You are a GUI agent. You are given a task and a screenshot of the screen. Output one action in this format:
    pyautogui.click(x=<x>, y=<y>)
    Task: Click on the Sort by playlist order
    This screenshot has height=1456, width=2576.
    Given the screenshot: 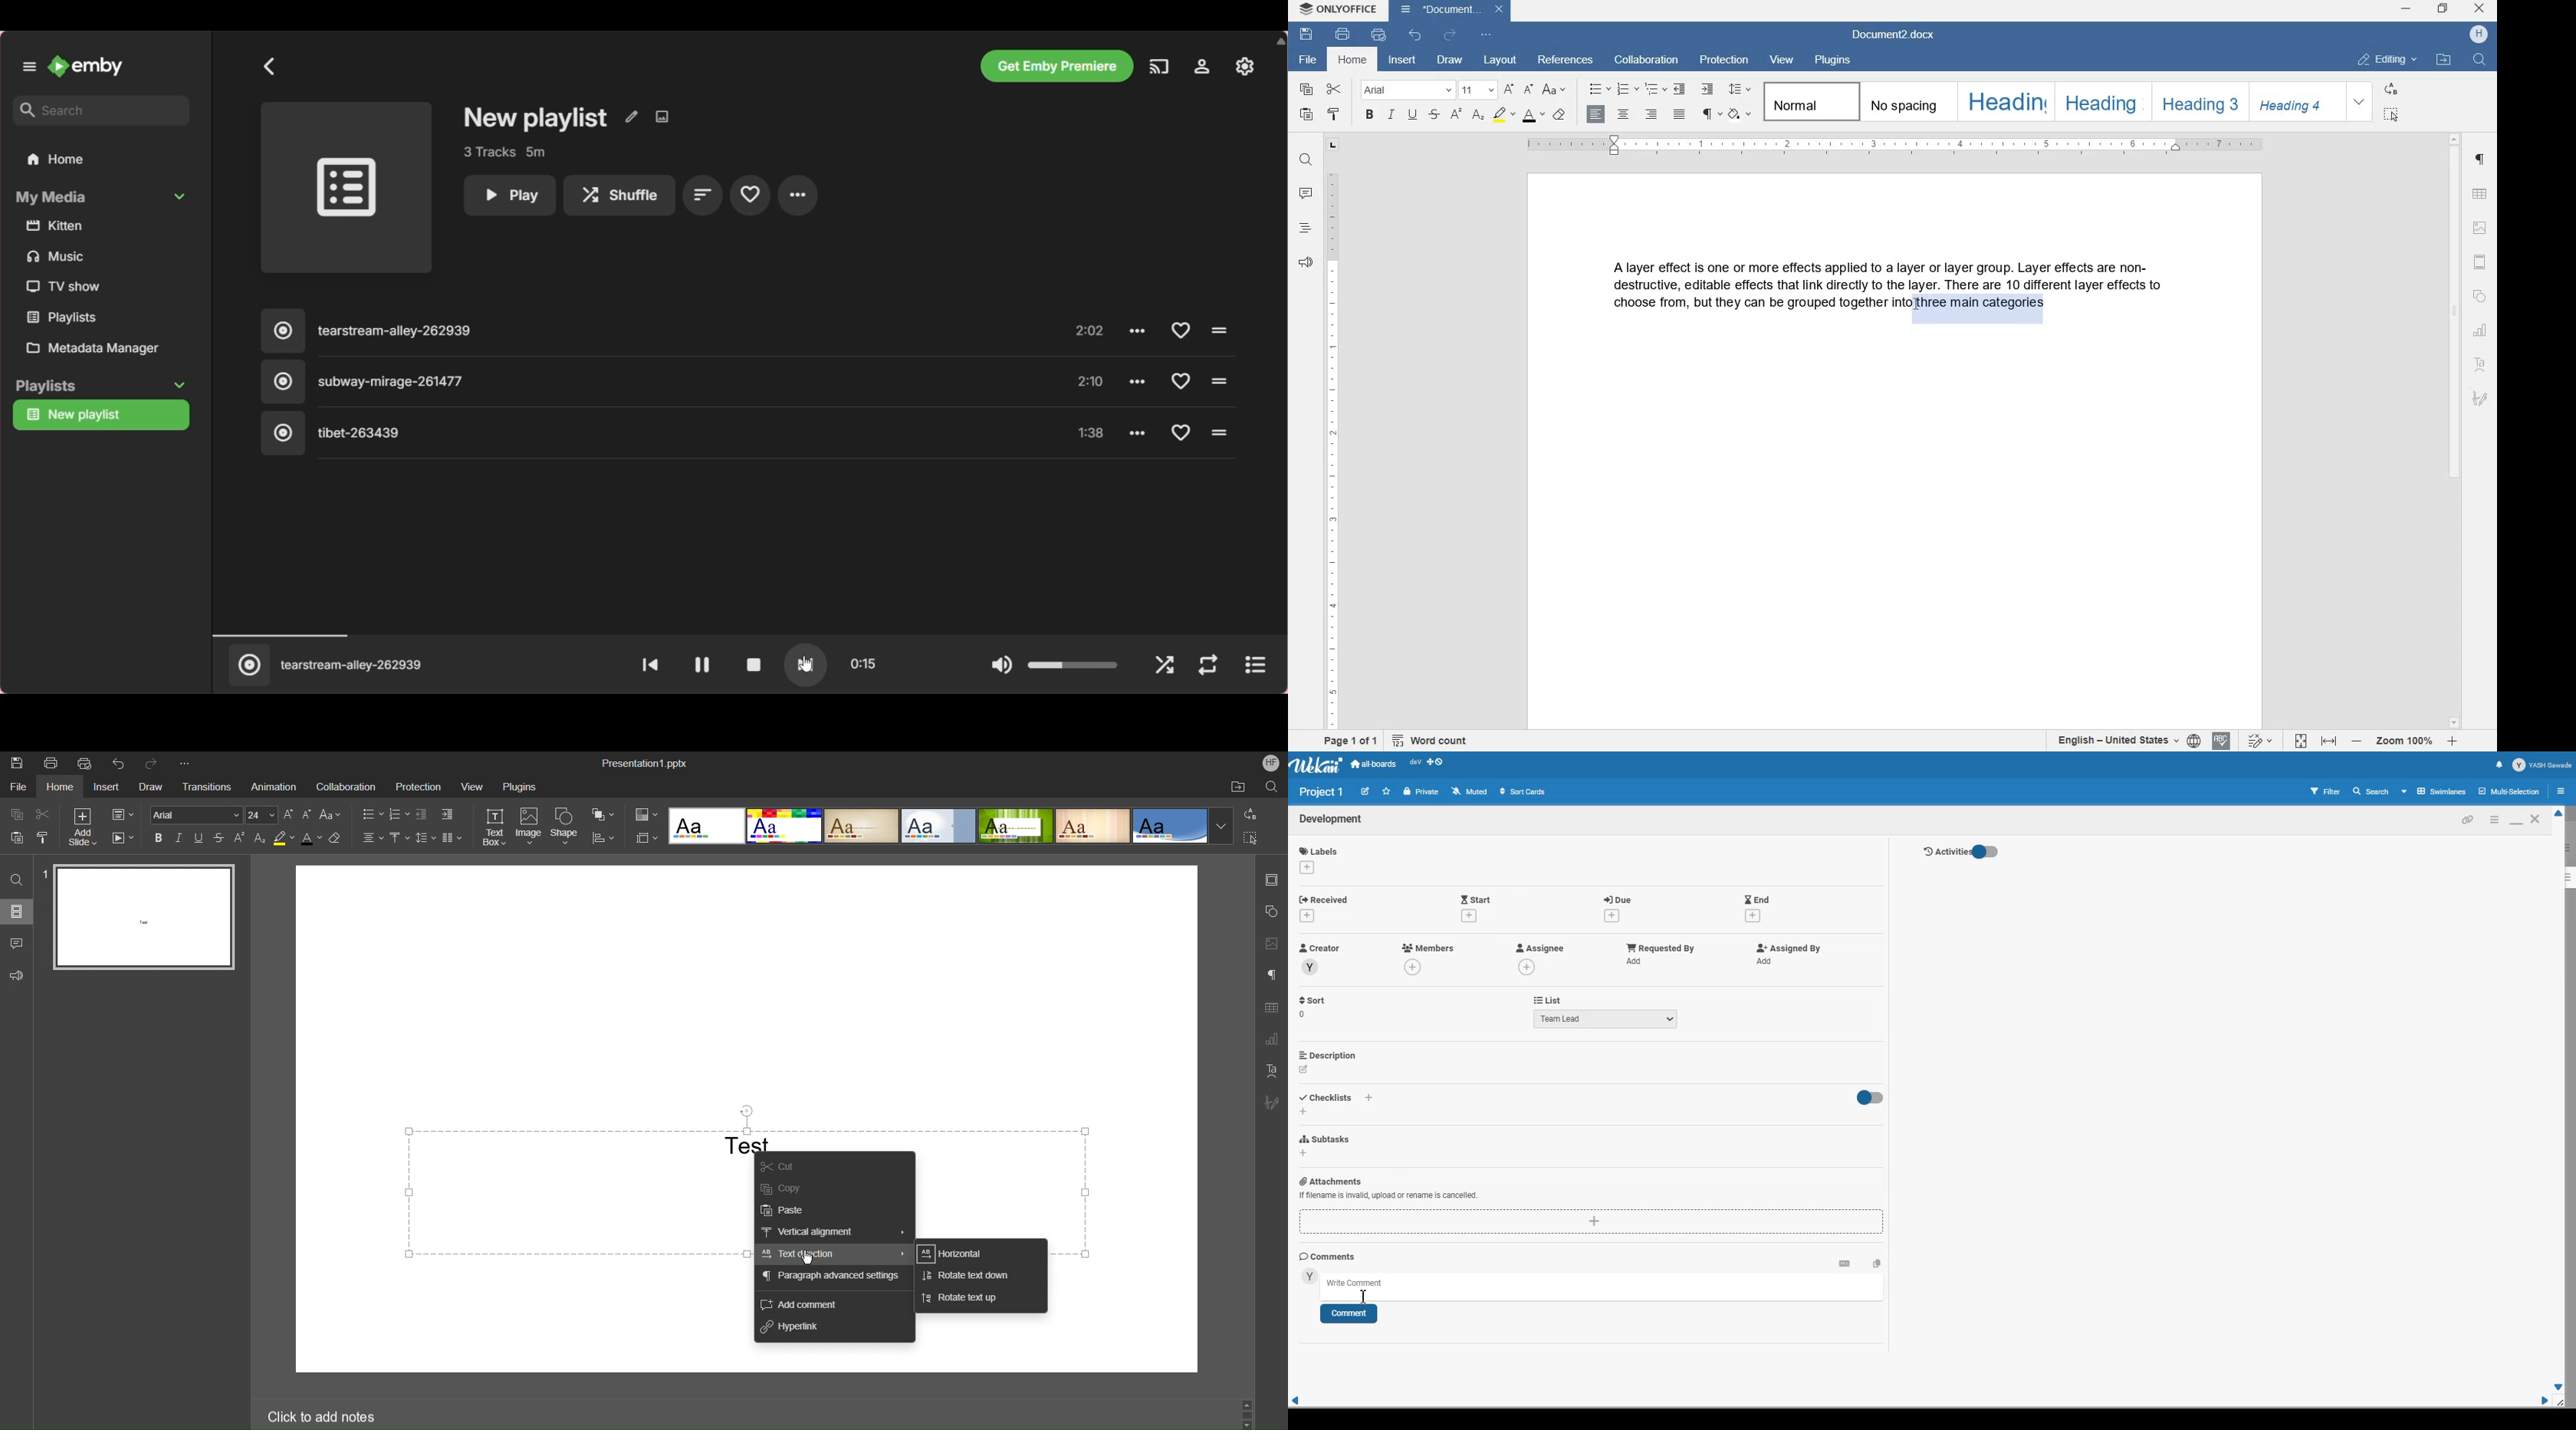 What is the action you would take?
    pyautogui.click(x=702, y=195)
    